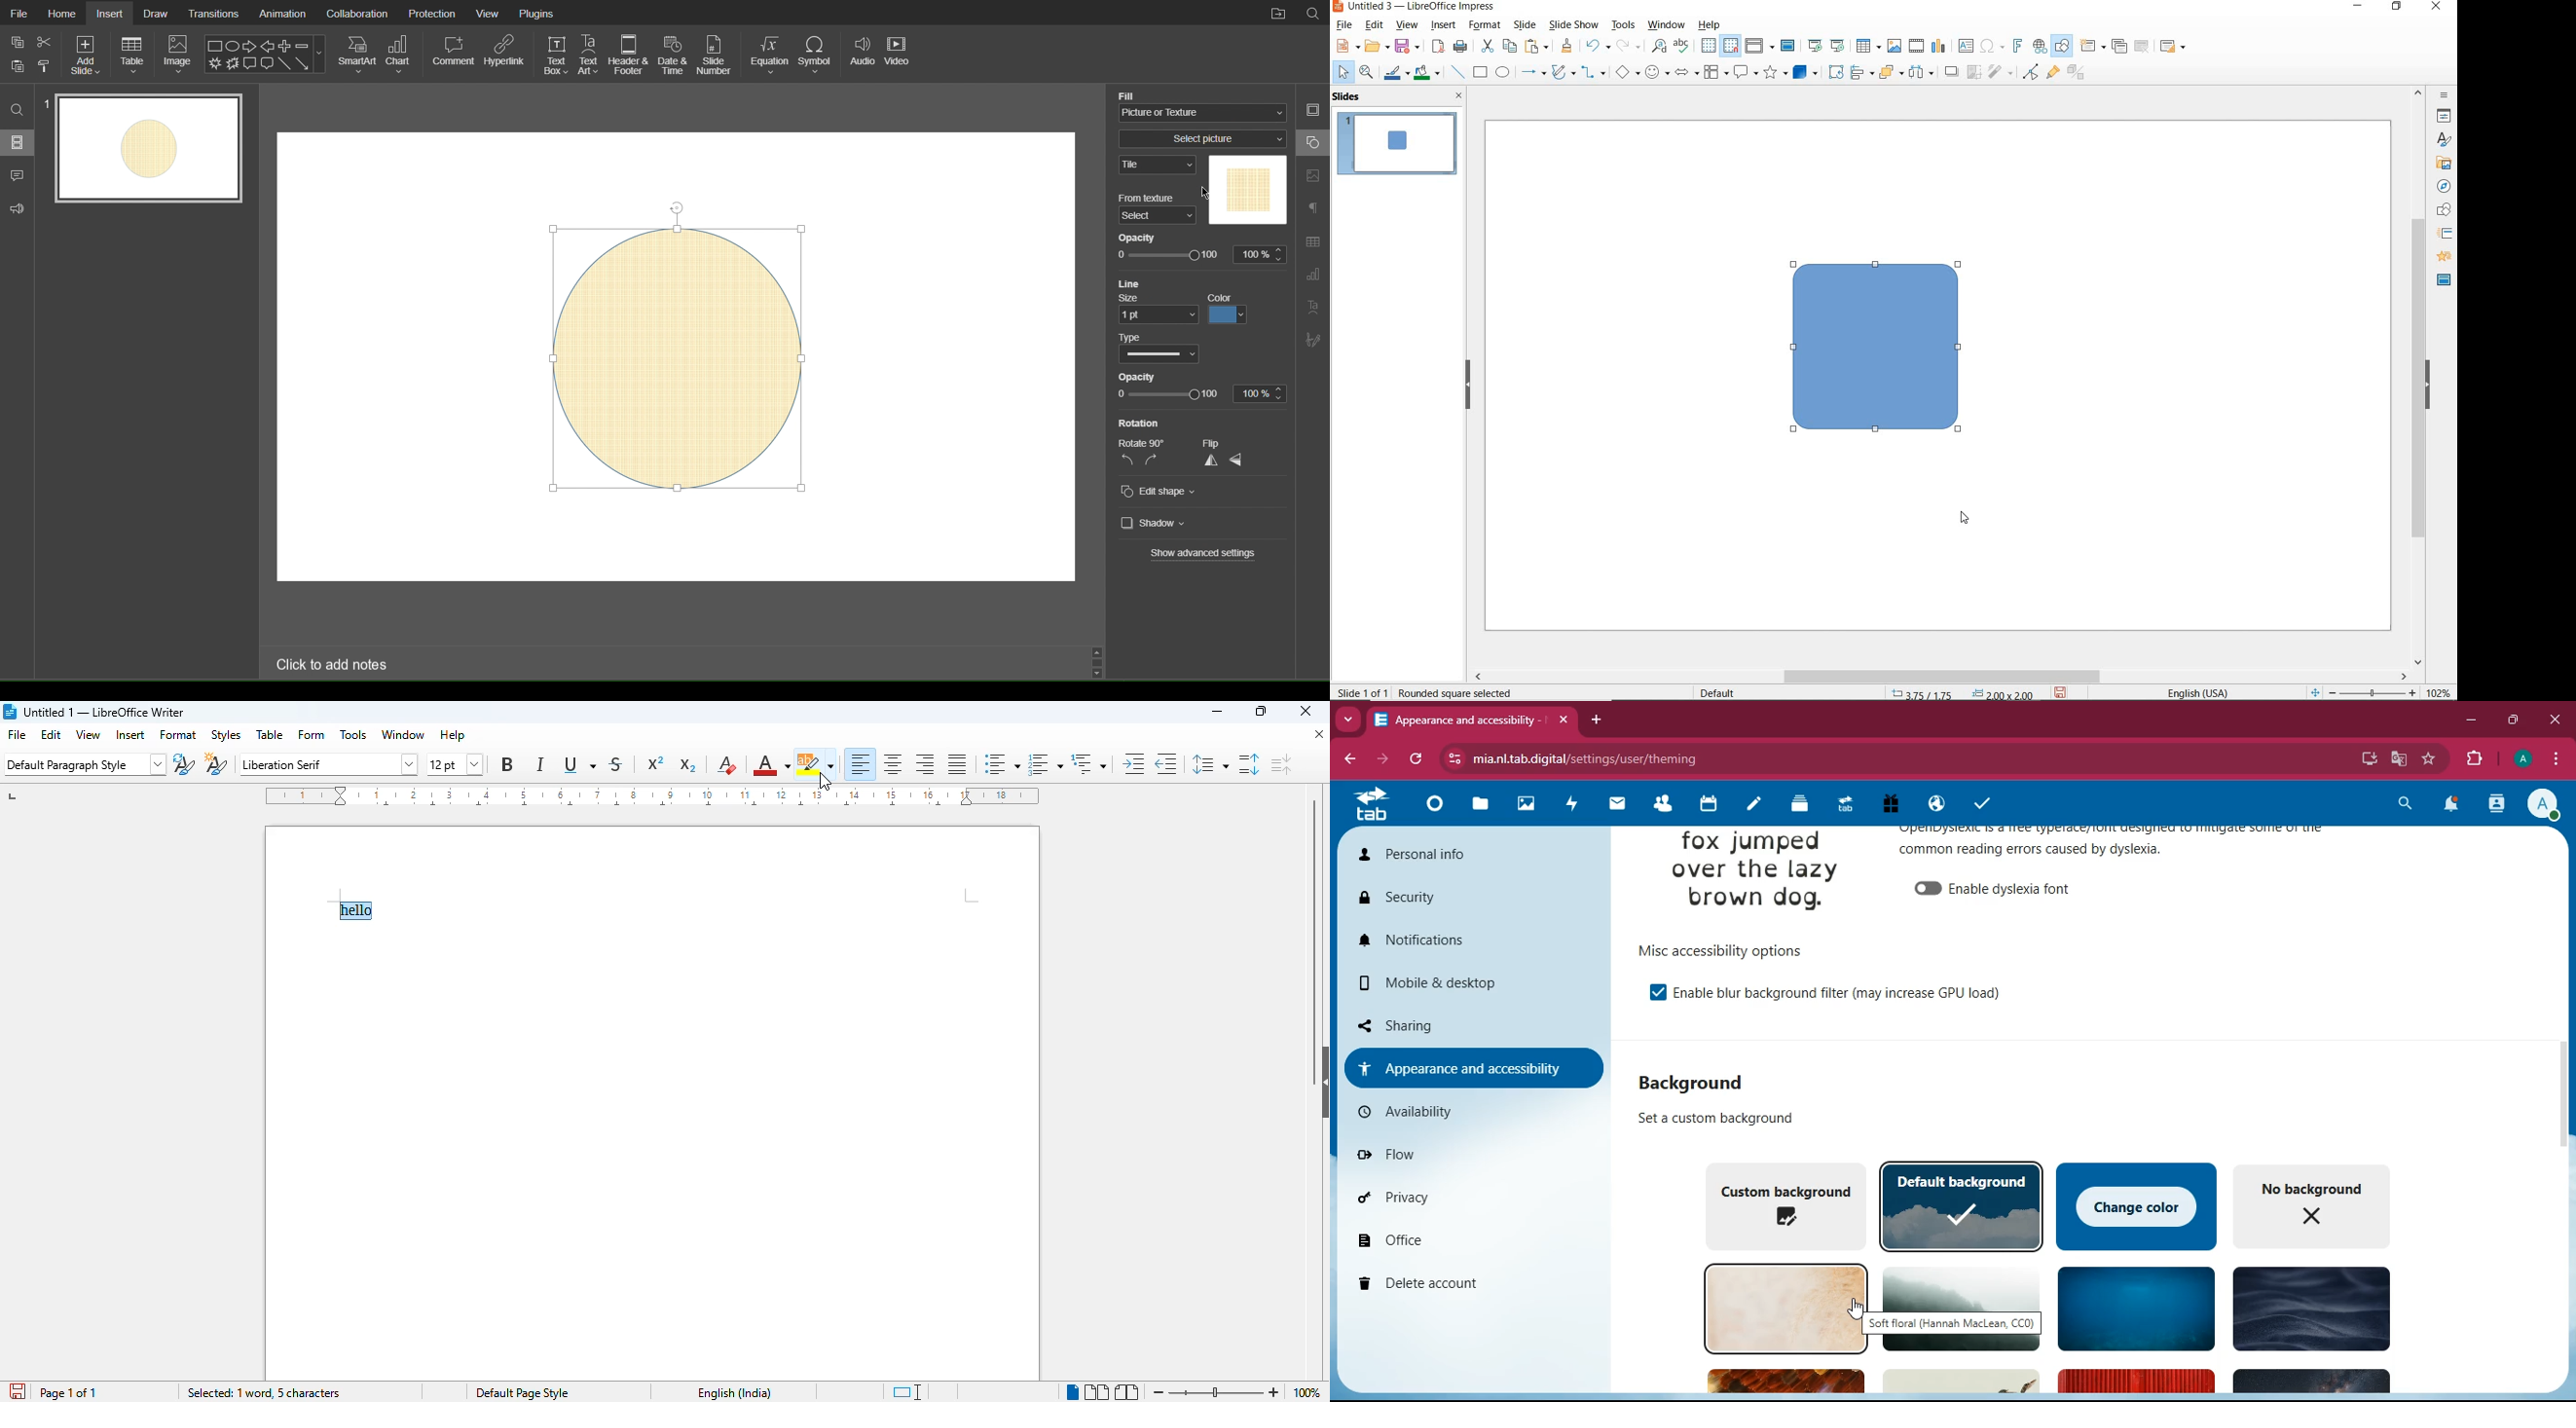 The image size is (2576, 1428). I want to click on line color, so click(1396, 72).